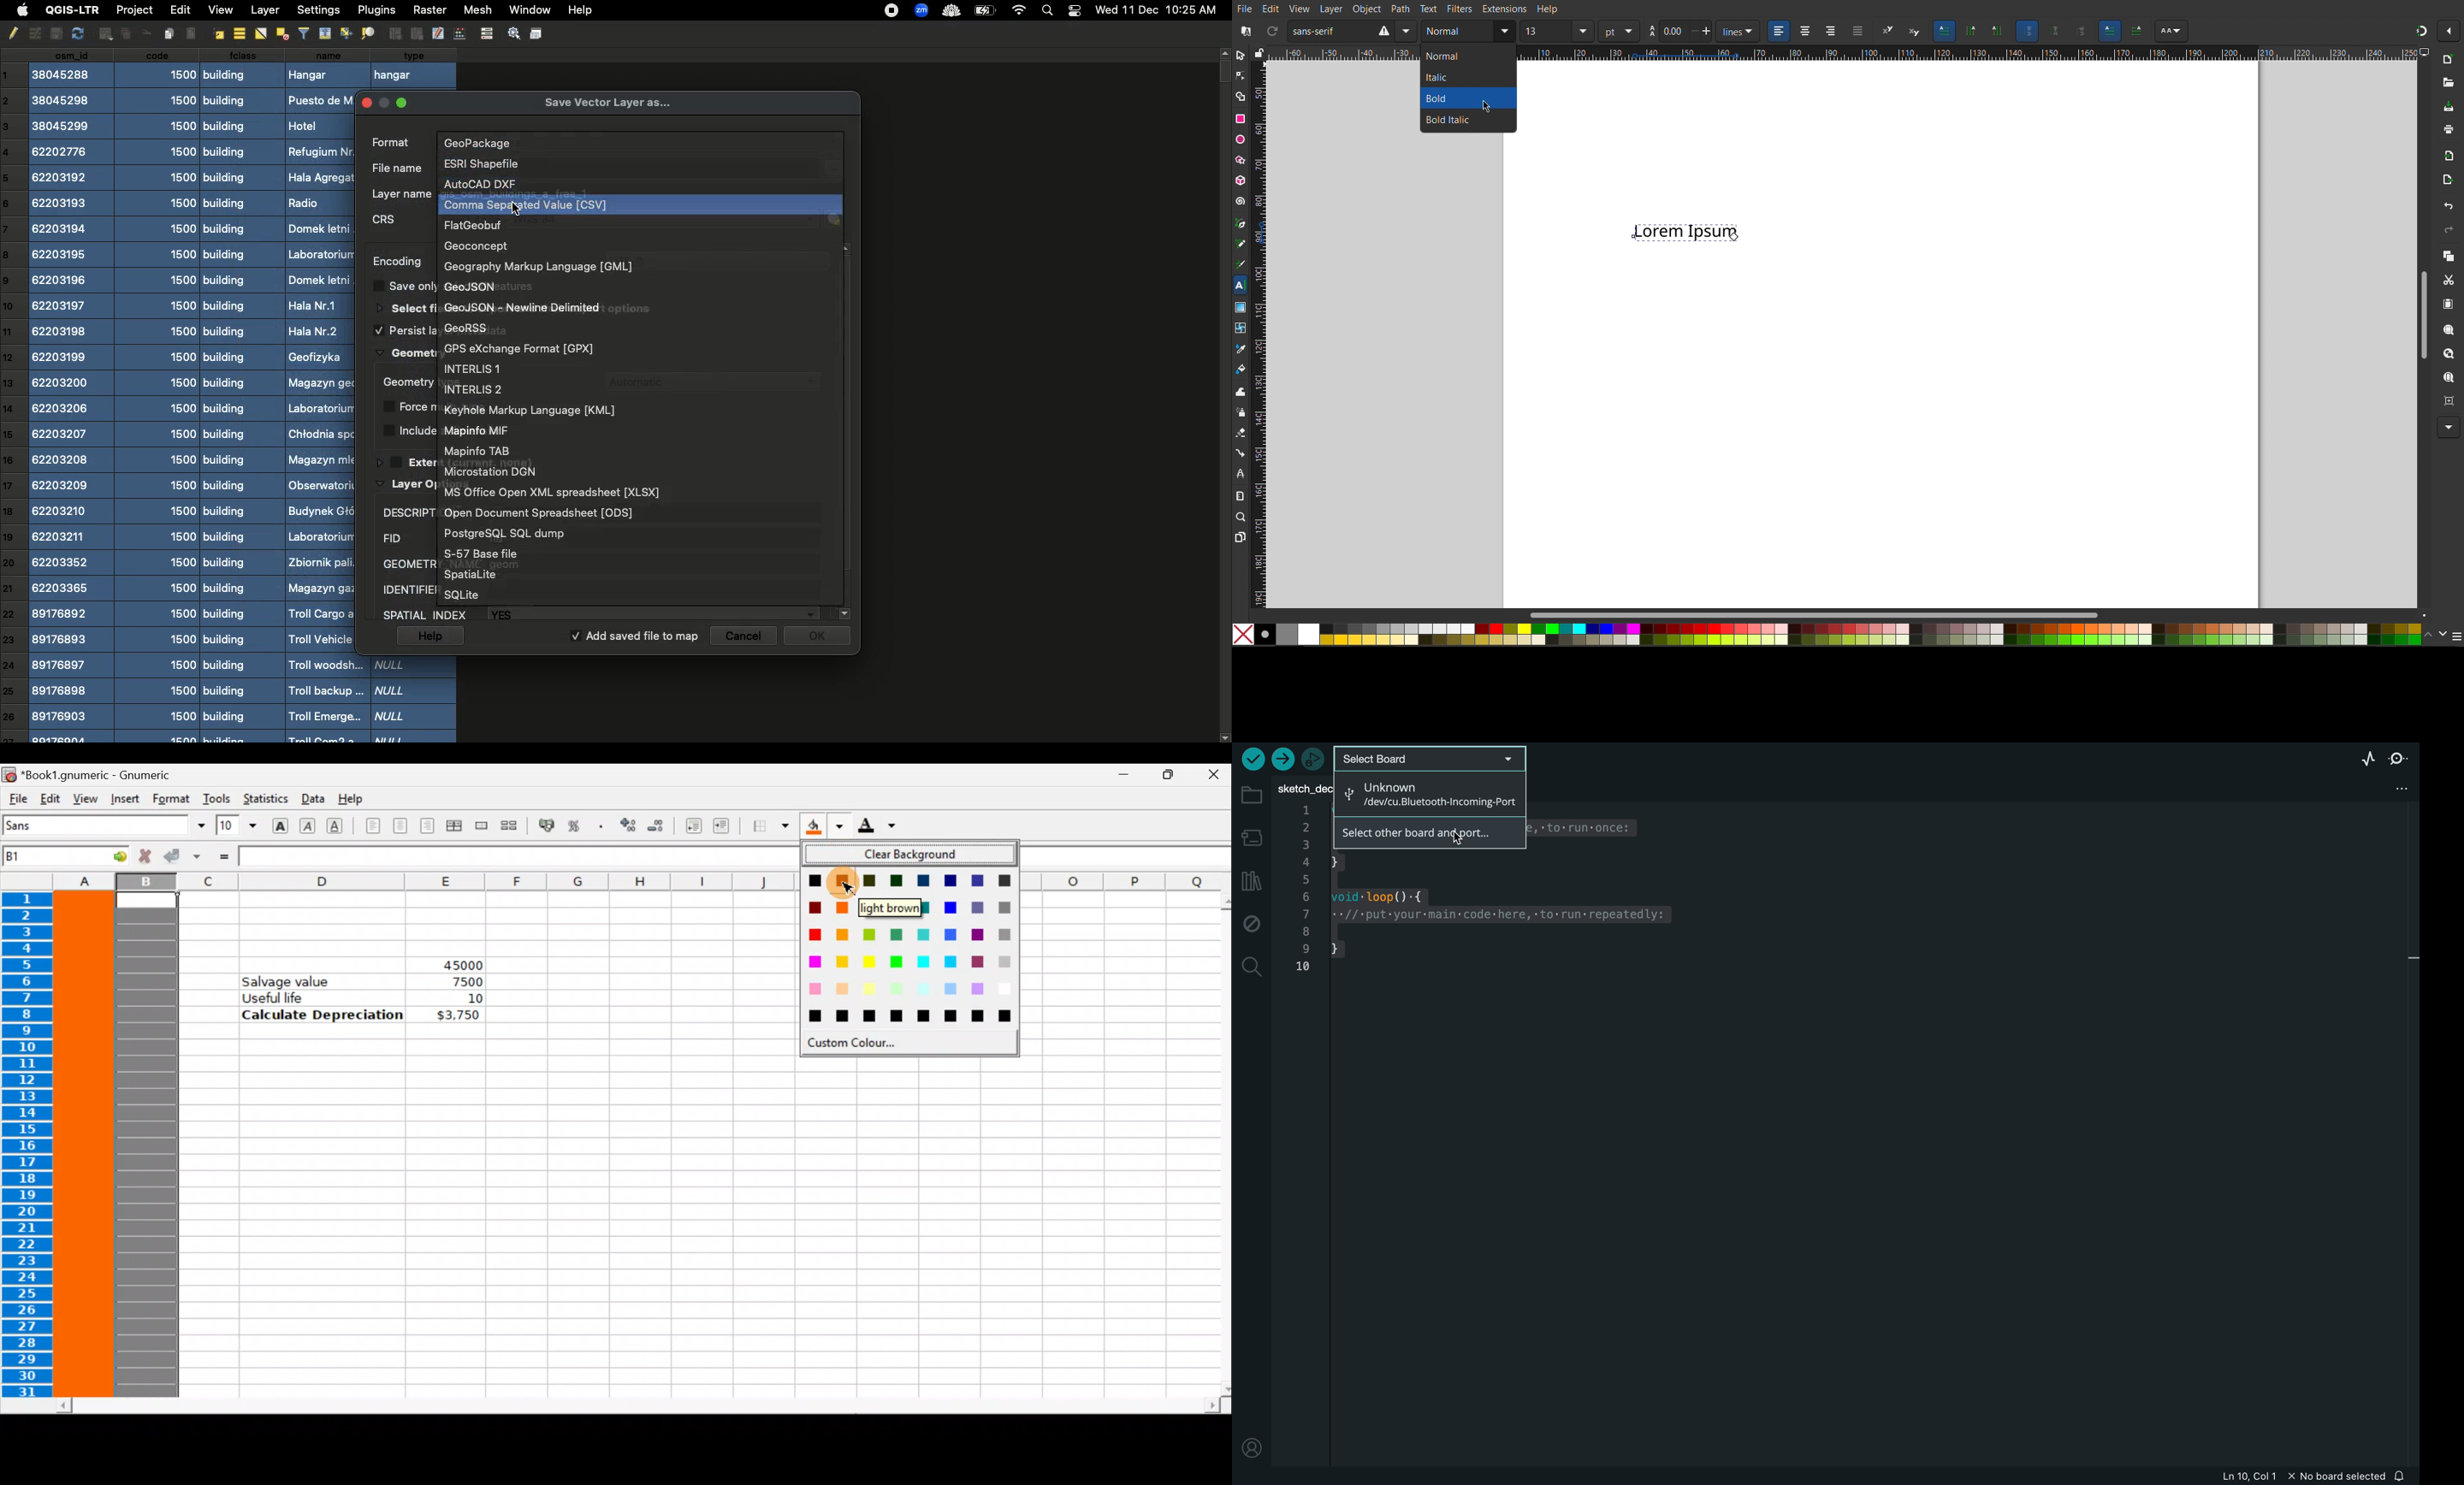 The image size is (2464, 1512). Describe the element at coordinates (483, 553) in the screenshot. I see `Format` at that location.